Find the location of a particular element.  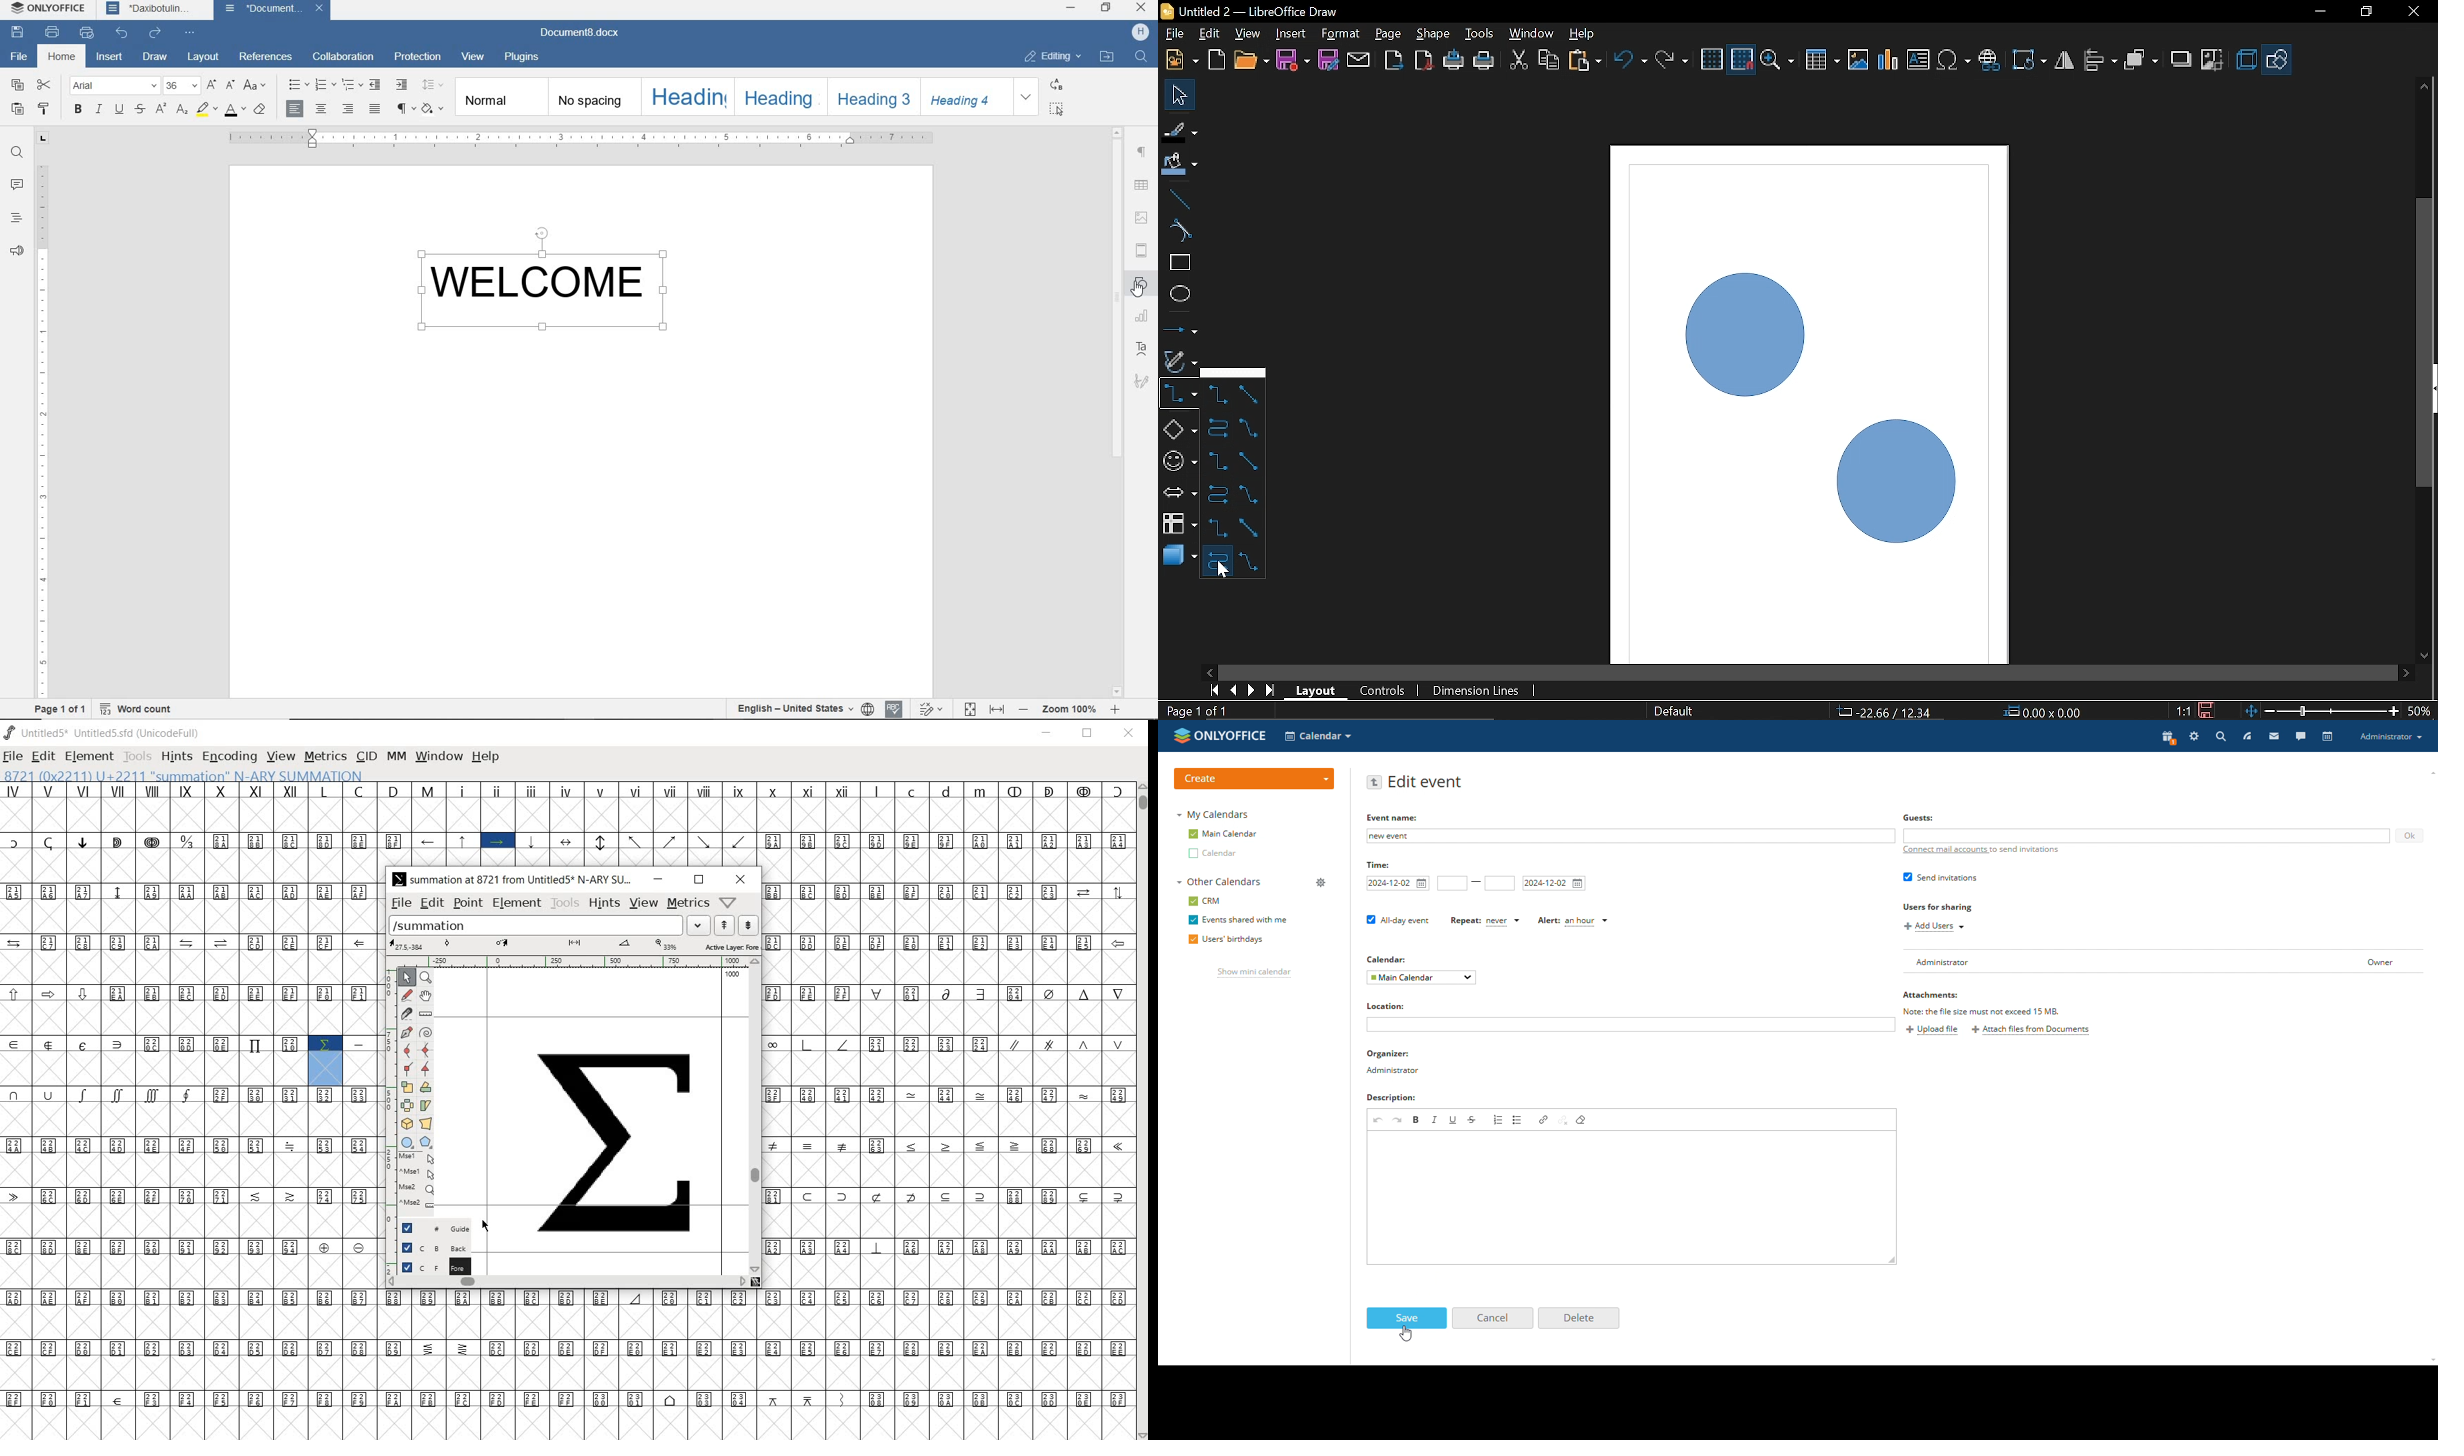

file is located at coordinates (401, 902).